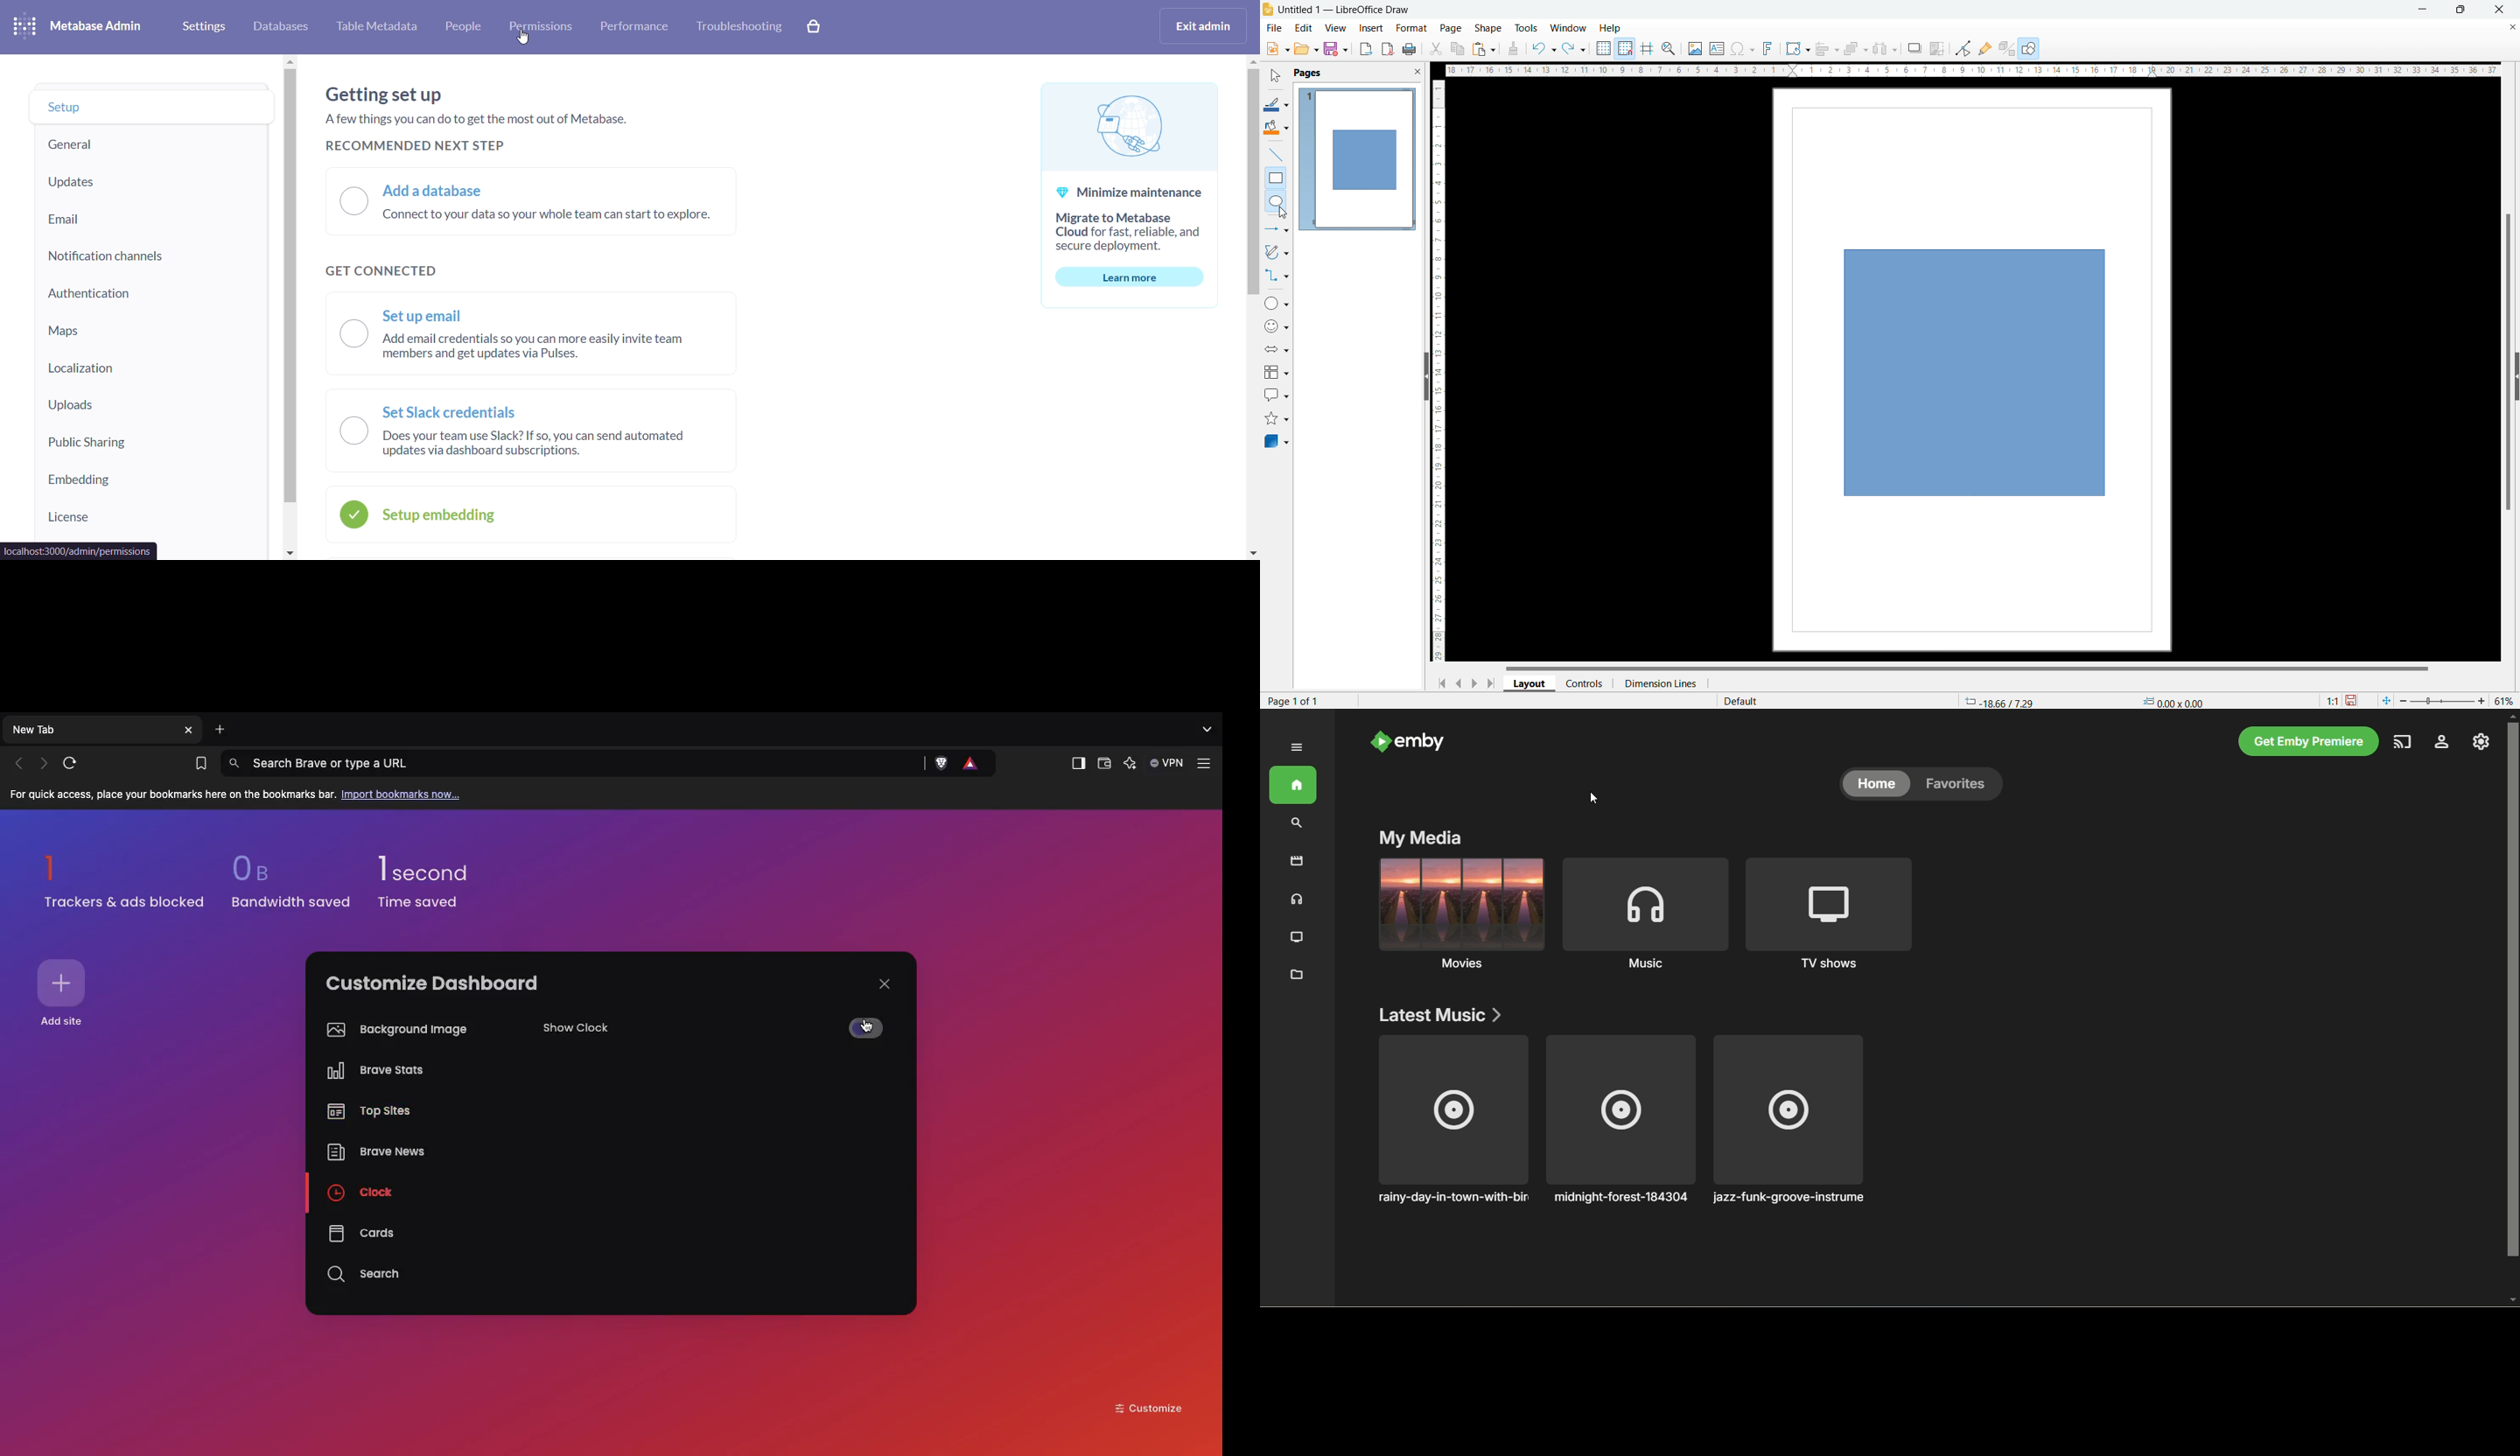 Image resolution: width=2520 pixels, height=1456 pixels. Describe the element at coordinates (1440, 682) in the screenshot. I see `go to first page` at that location.